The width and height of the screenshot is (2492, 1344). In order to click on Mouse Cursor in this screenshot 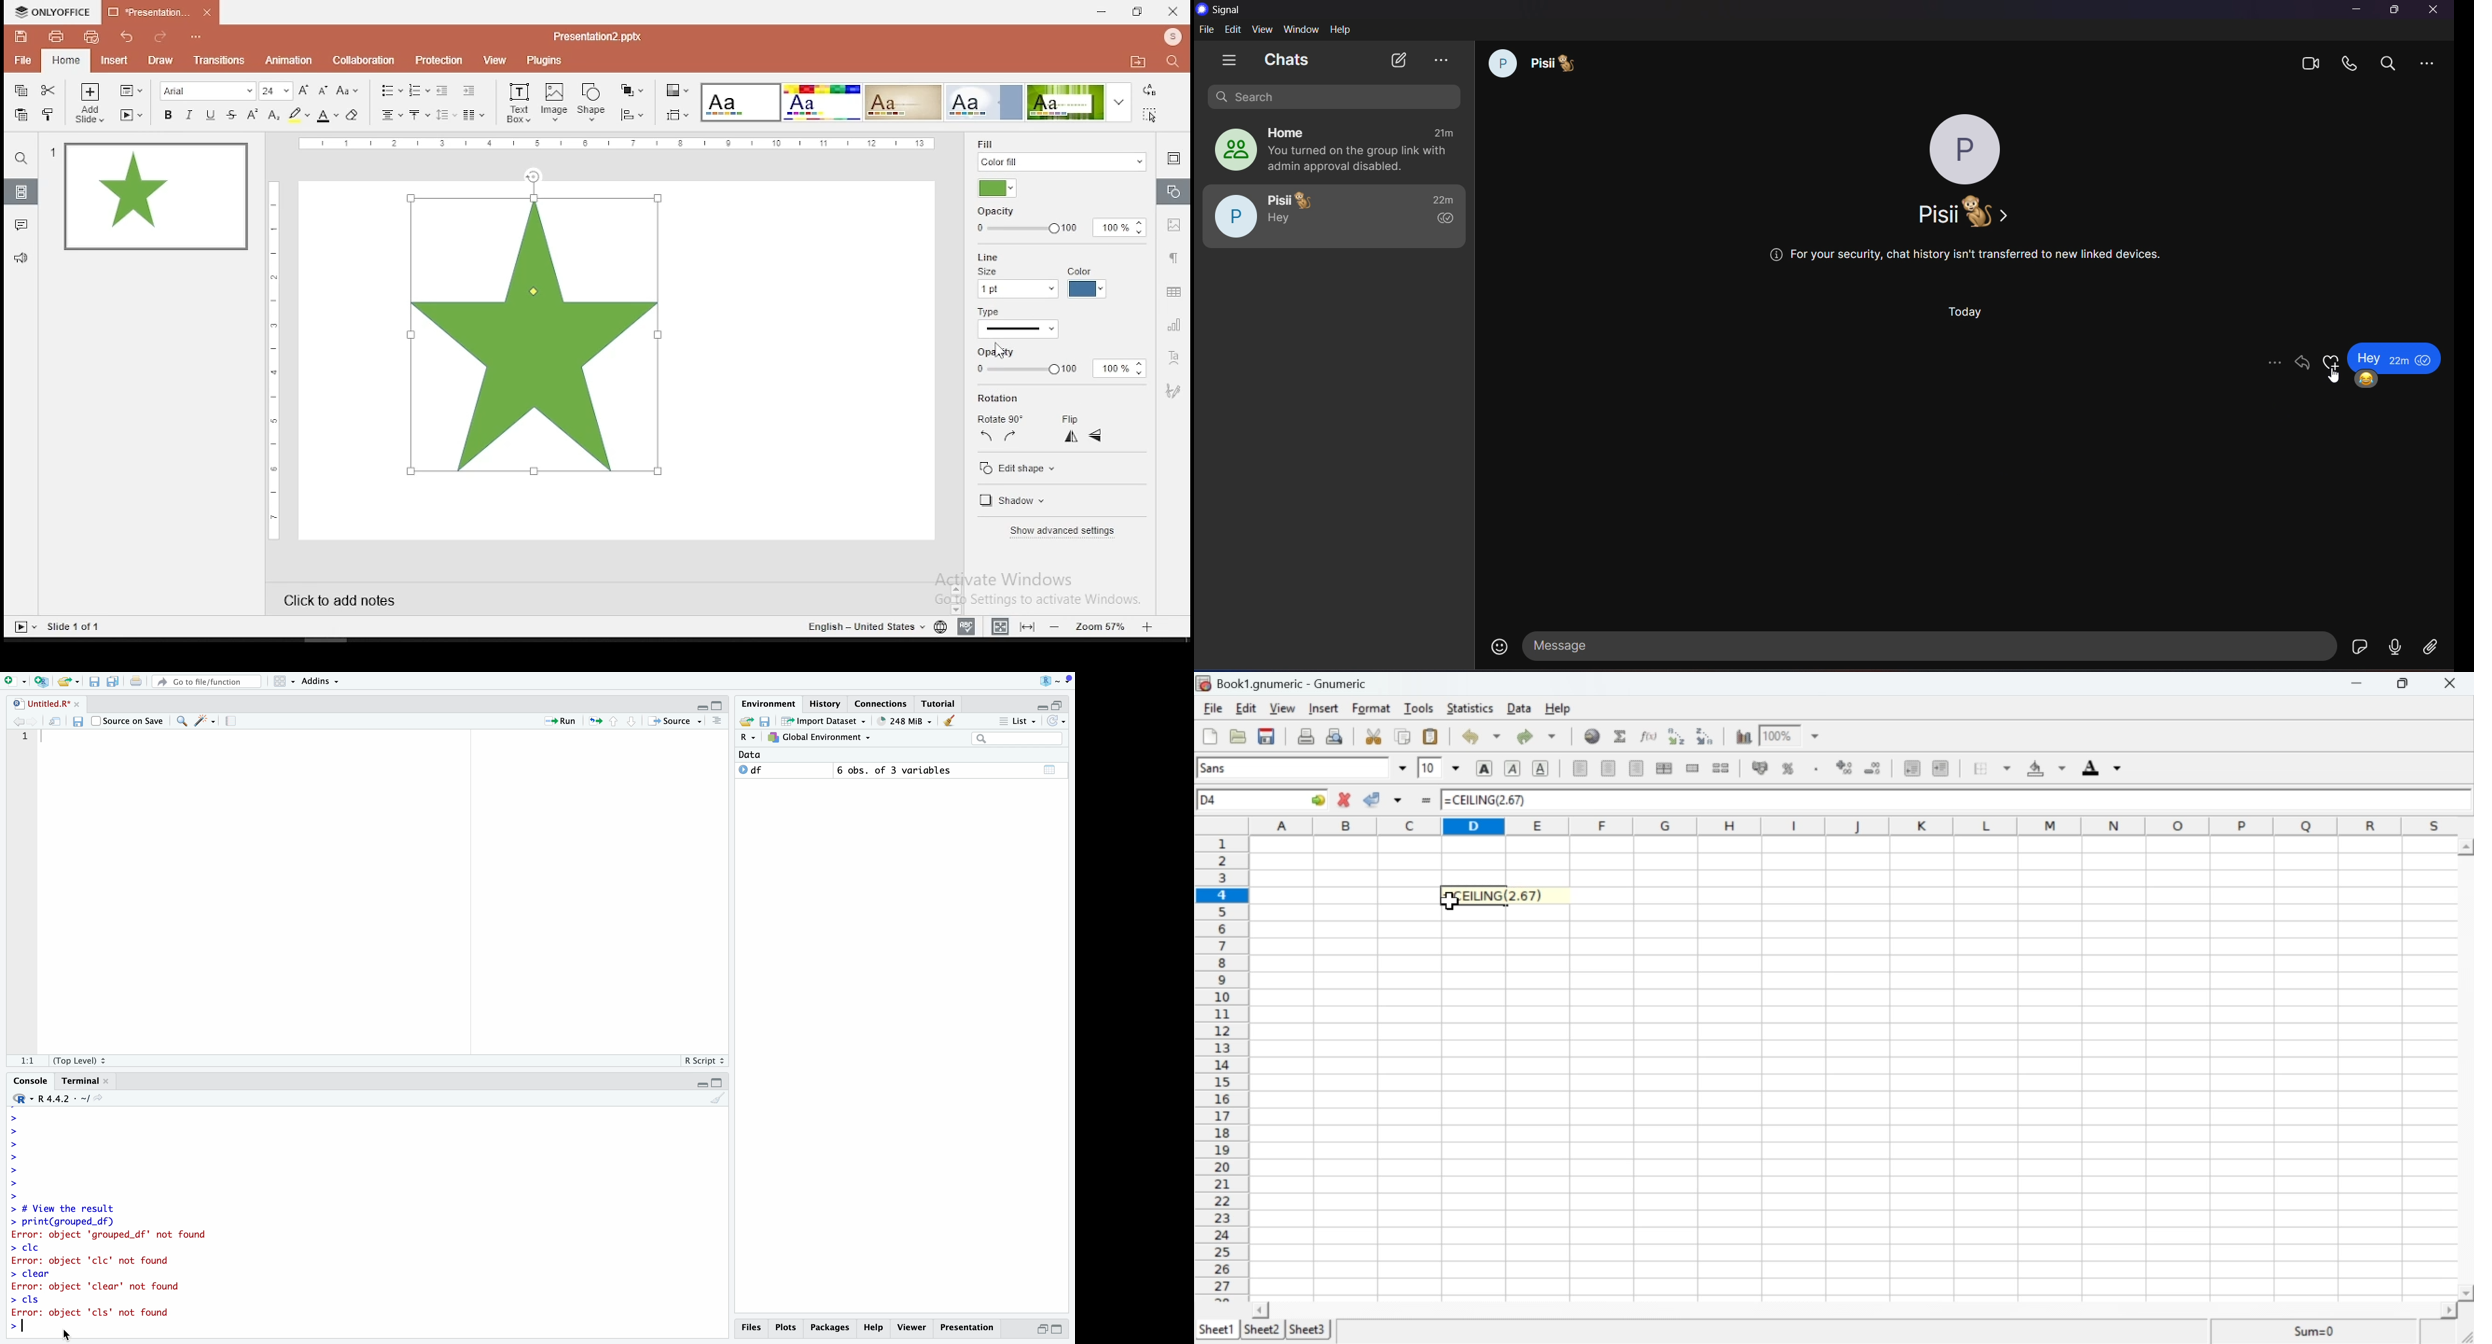, I will do `click(69, 1334)`.